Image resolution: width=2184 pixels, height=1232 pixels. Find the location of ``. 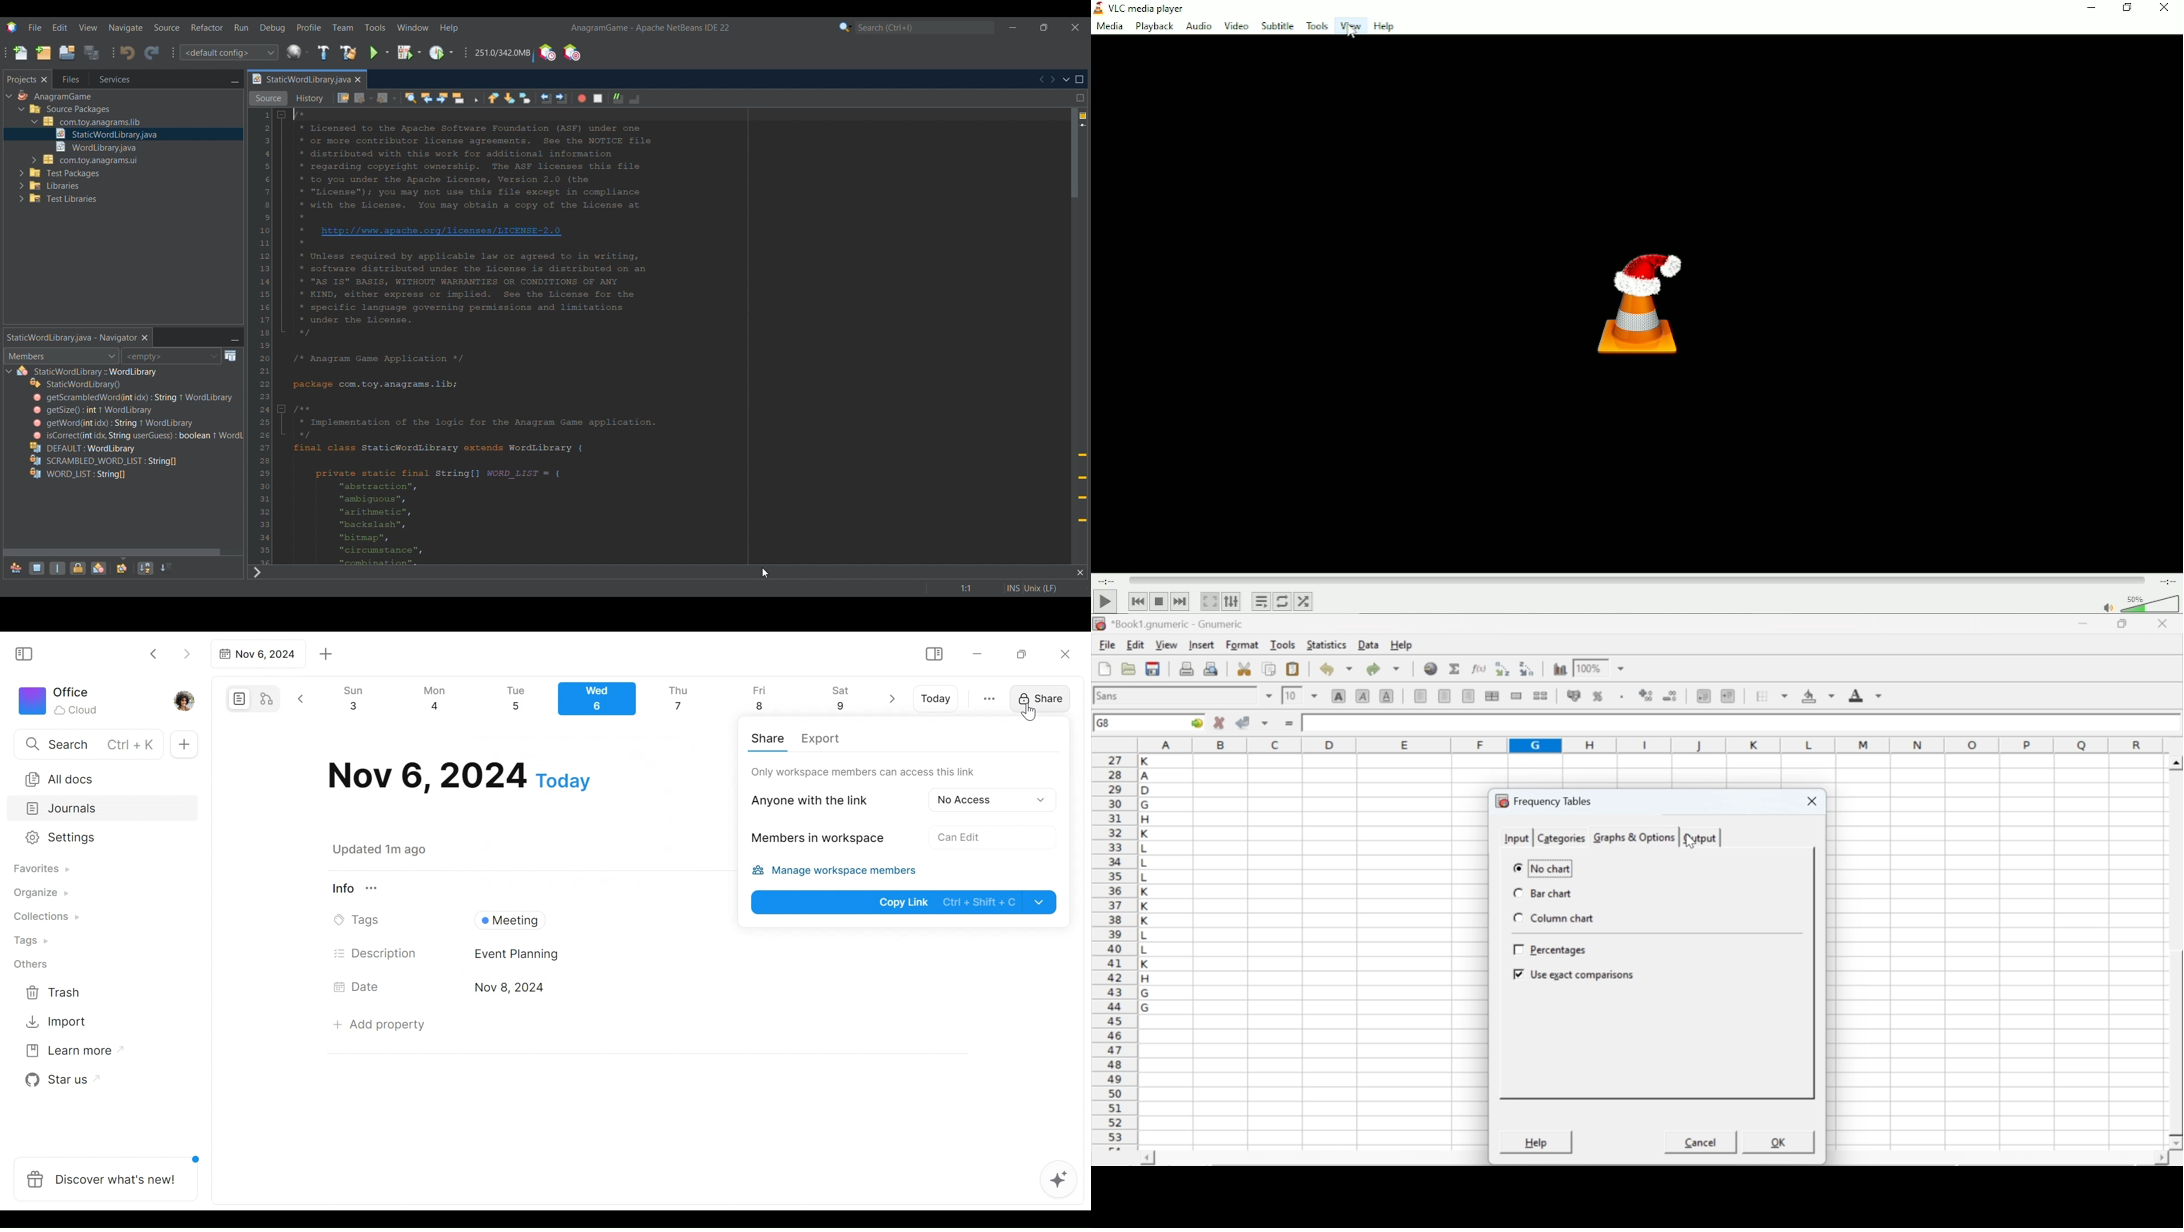

 is located at coordinates (108, 132).